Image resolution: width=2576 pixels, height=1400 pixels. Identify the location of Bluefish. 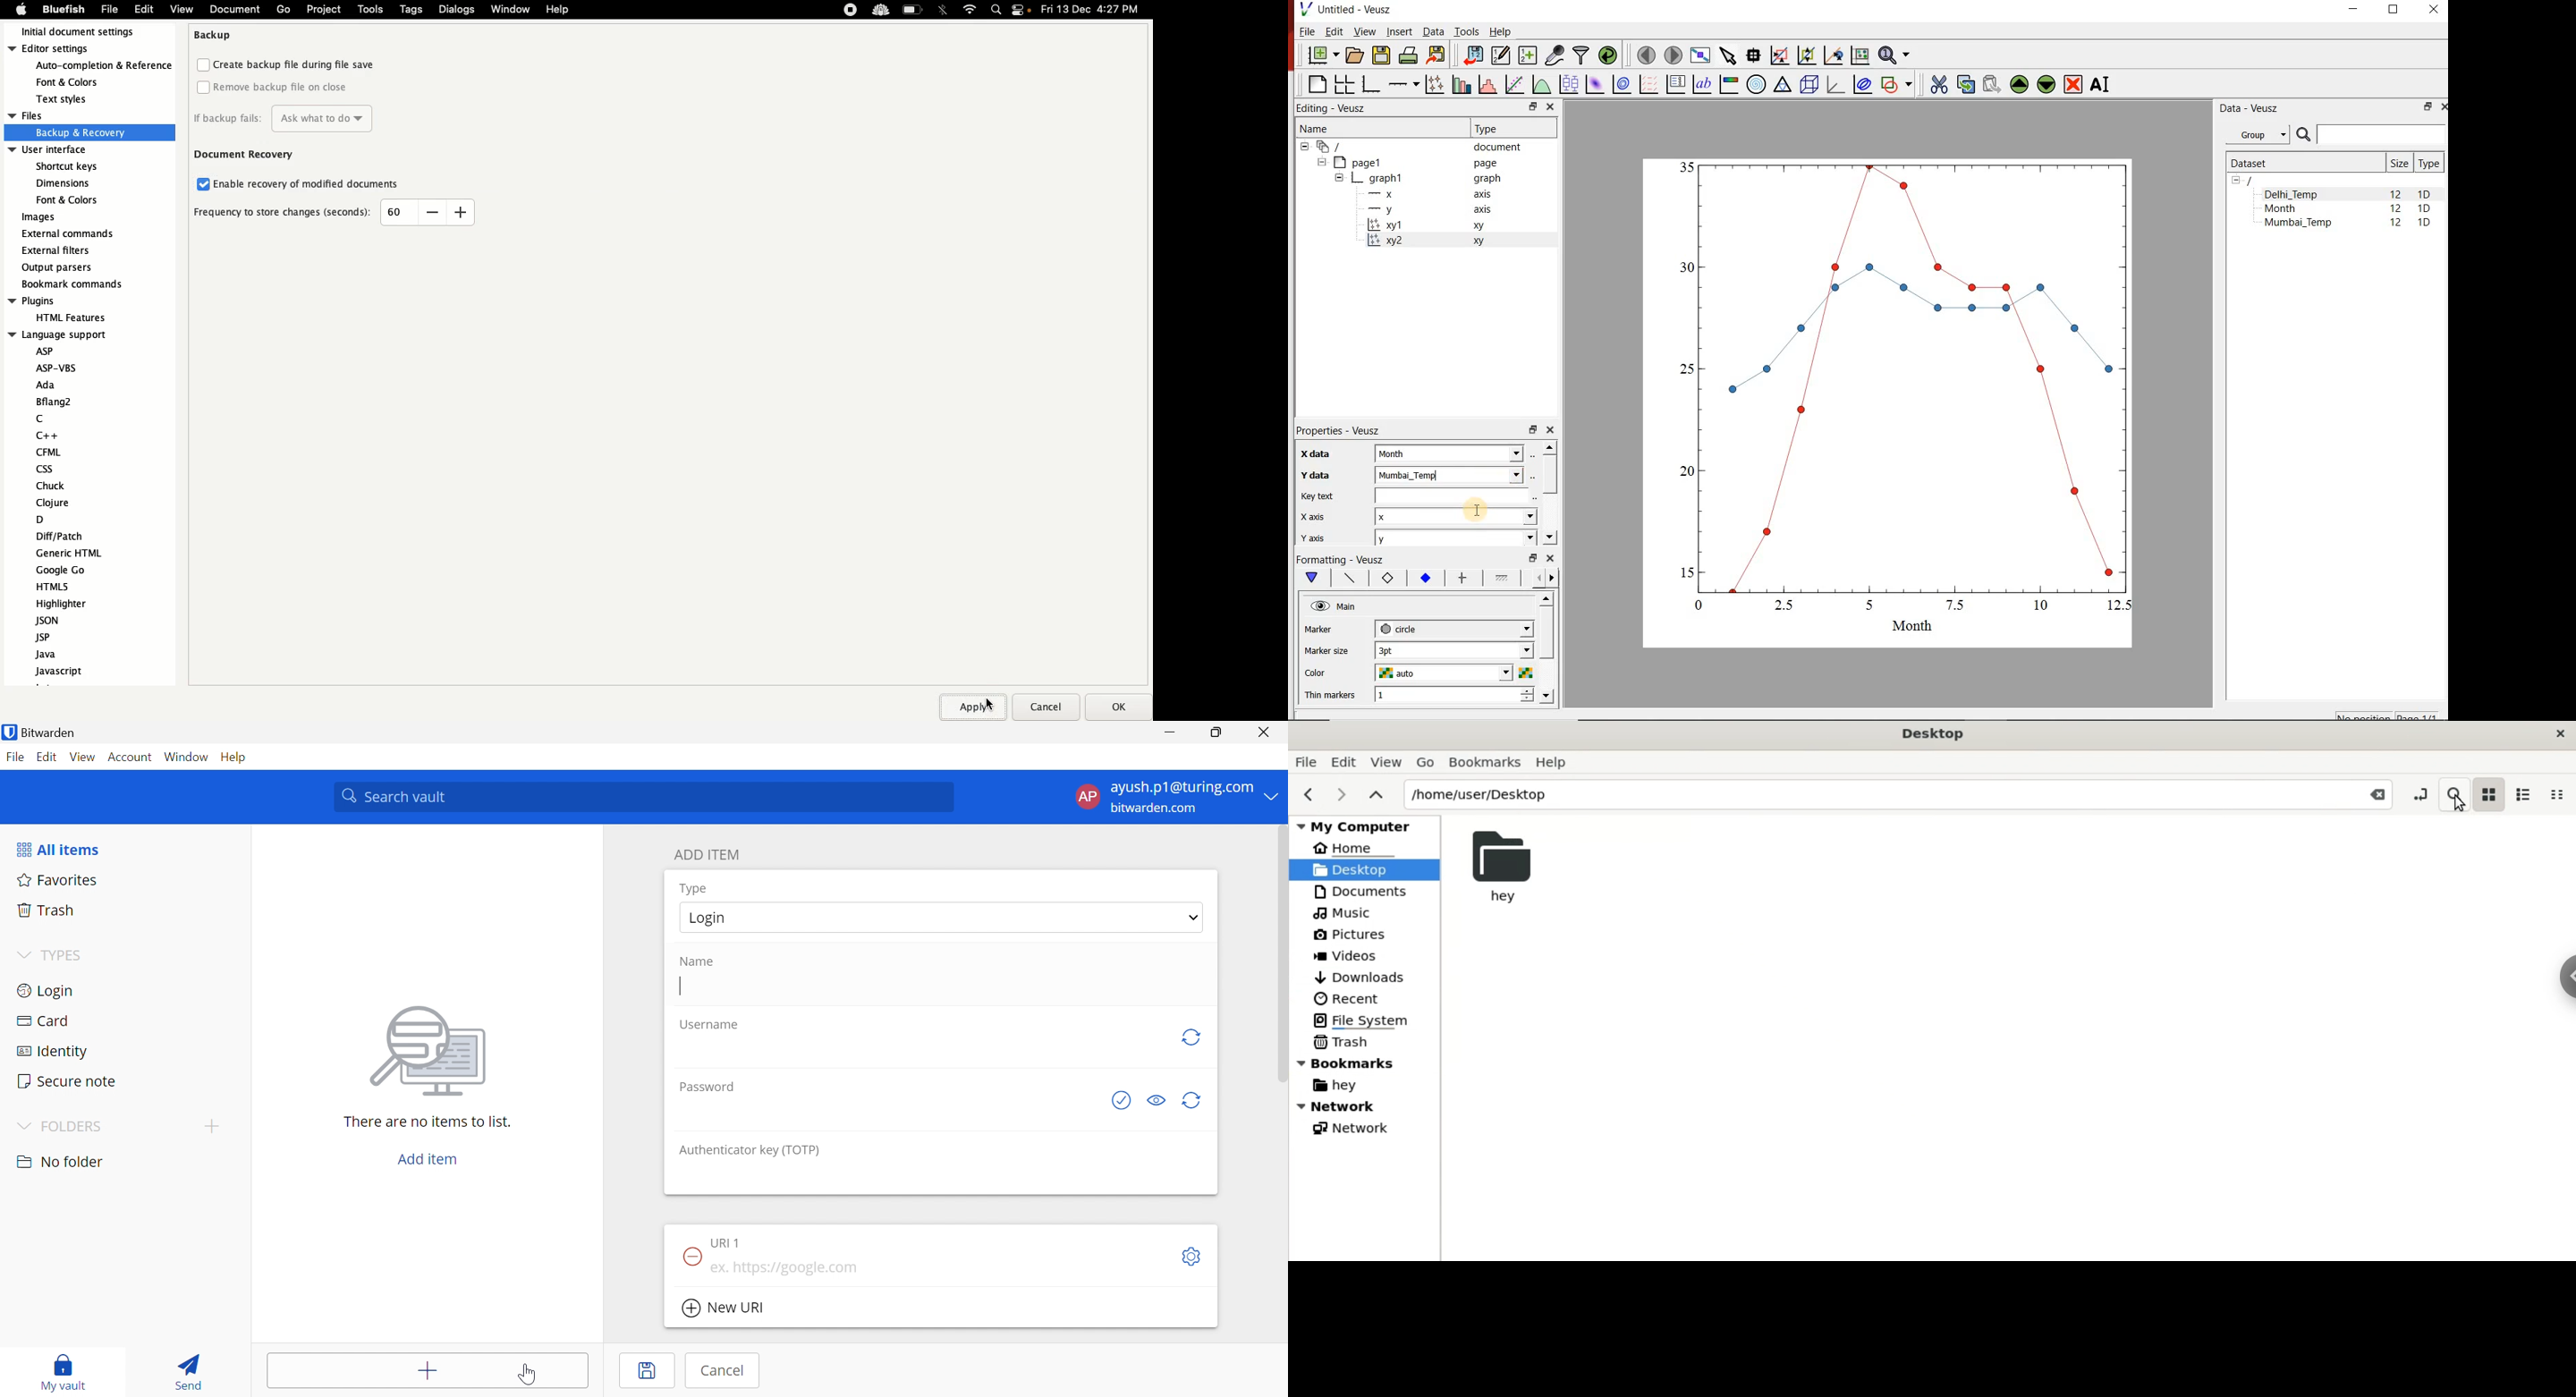
(62, 10).